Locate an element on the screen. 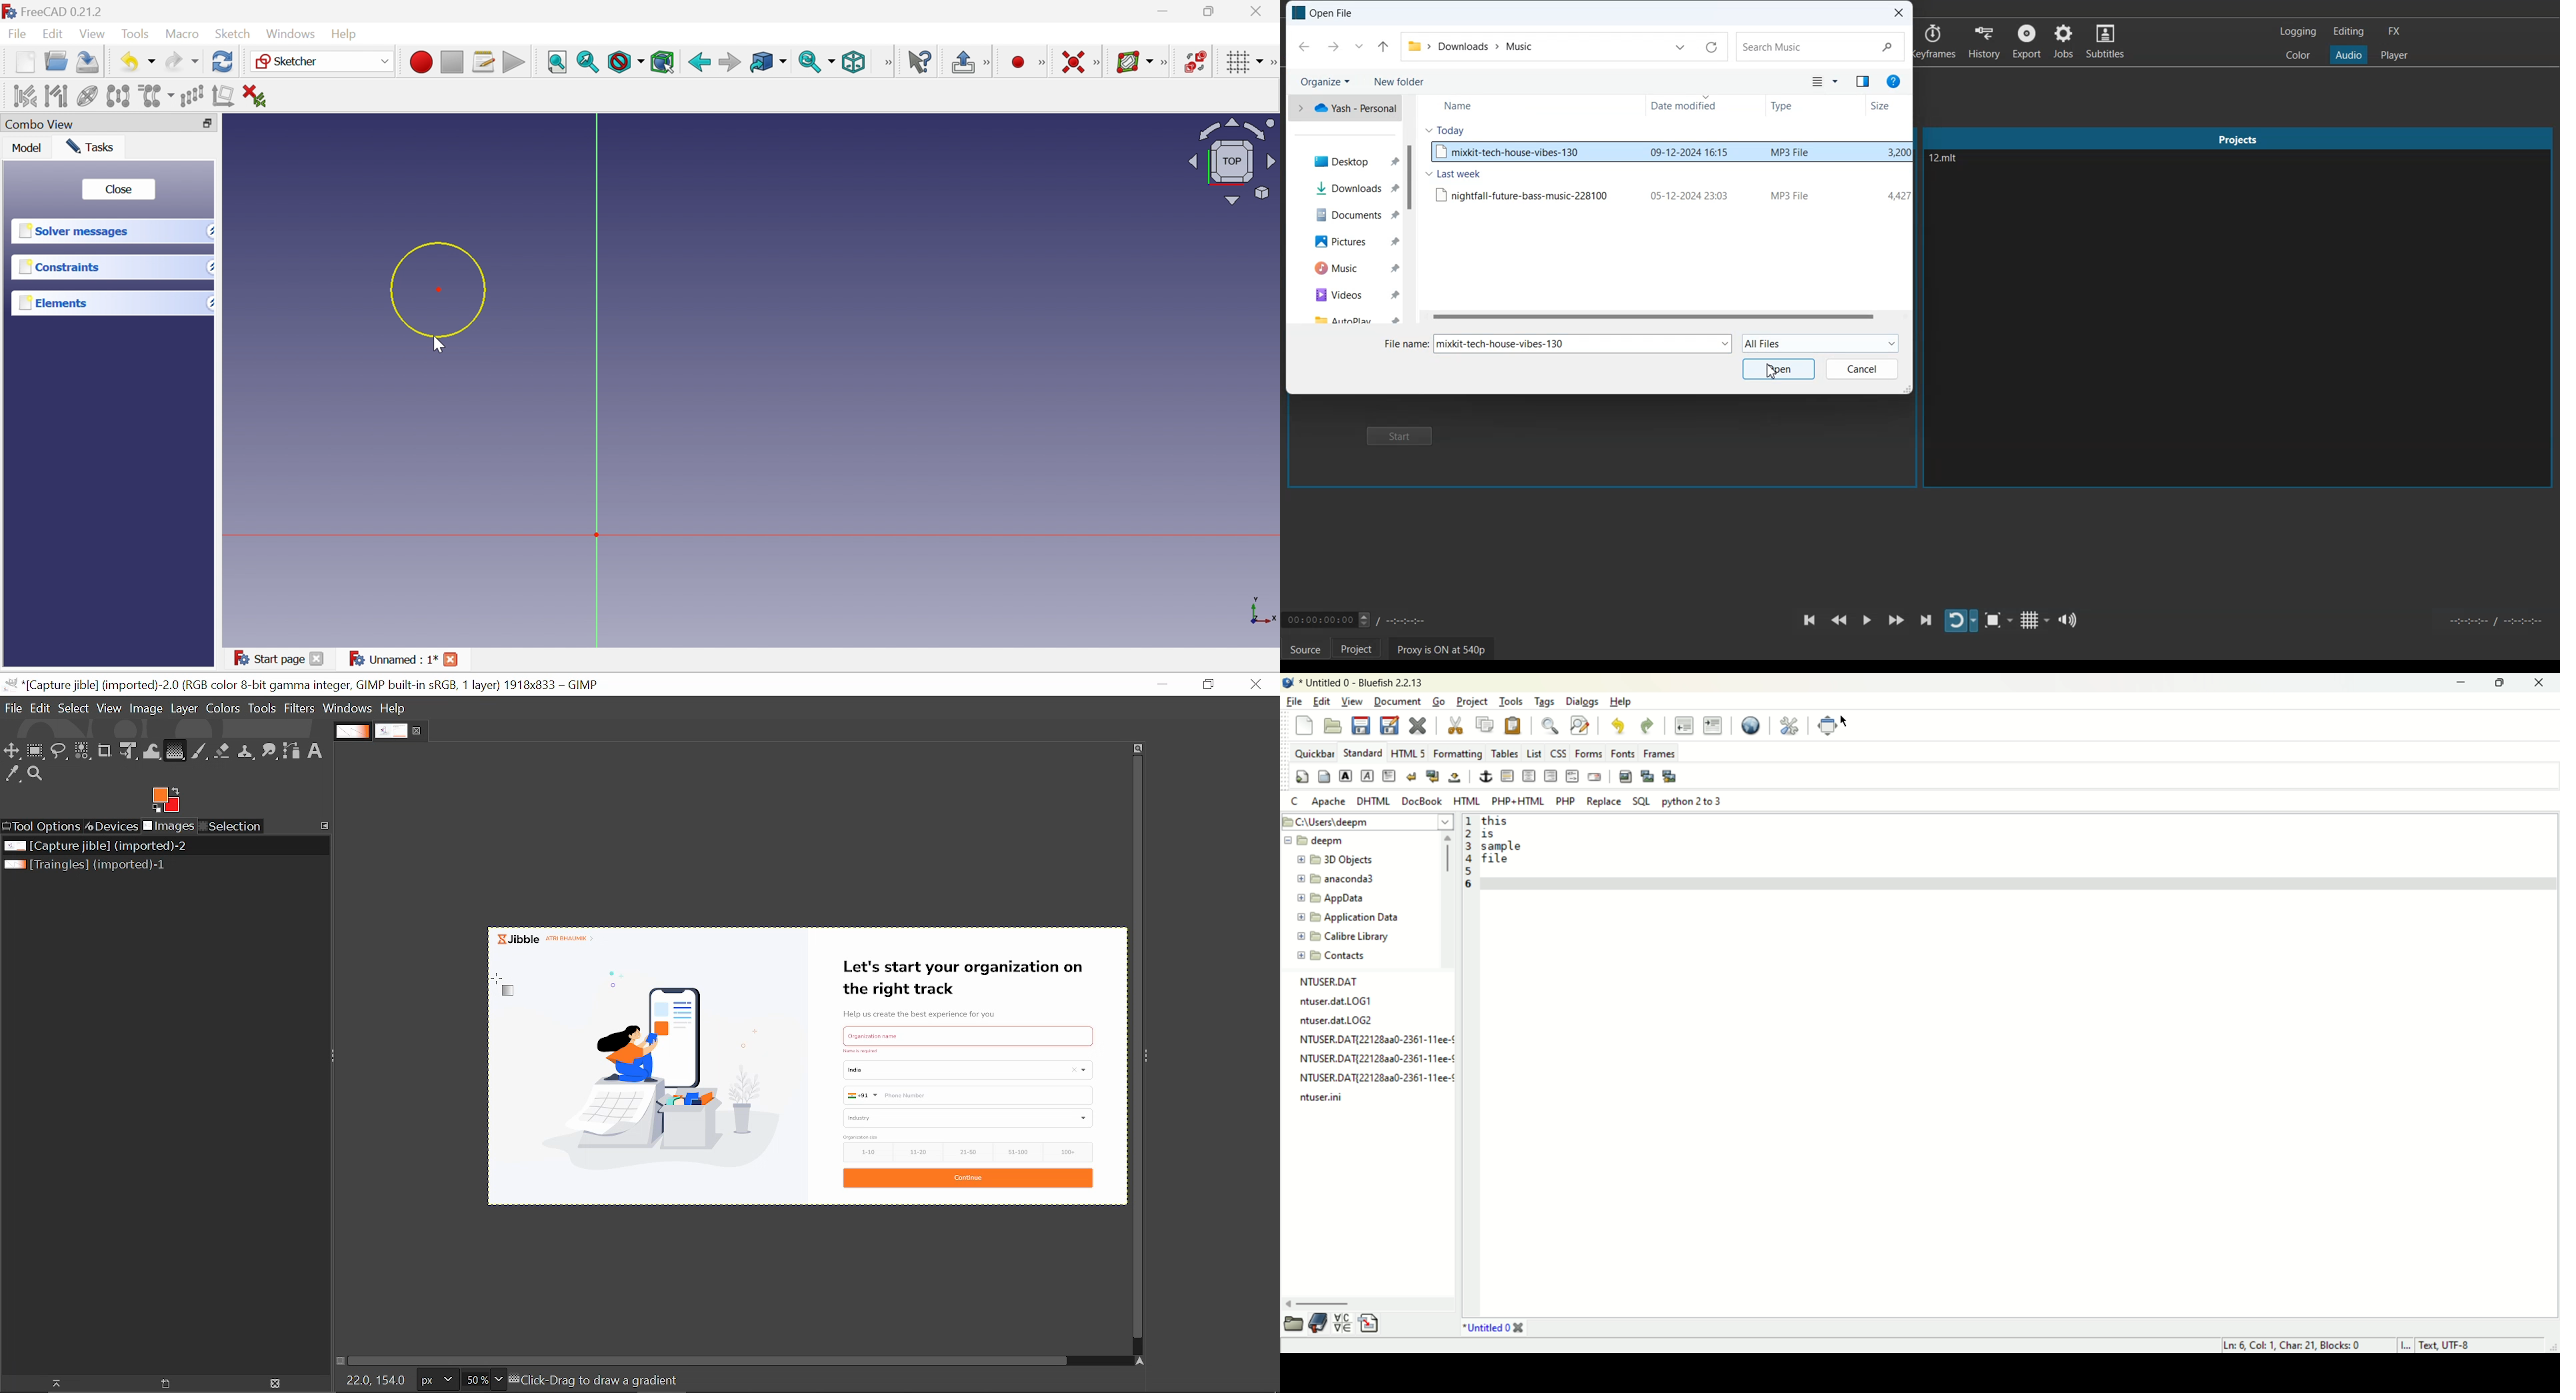 The width and height of the screenshot is (2576, 1400). Units of the image is located at coordinates (440, 1380).